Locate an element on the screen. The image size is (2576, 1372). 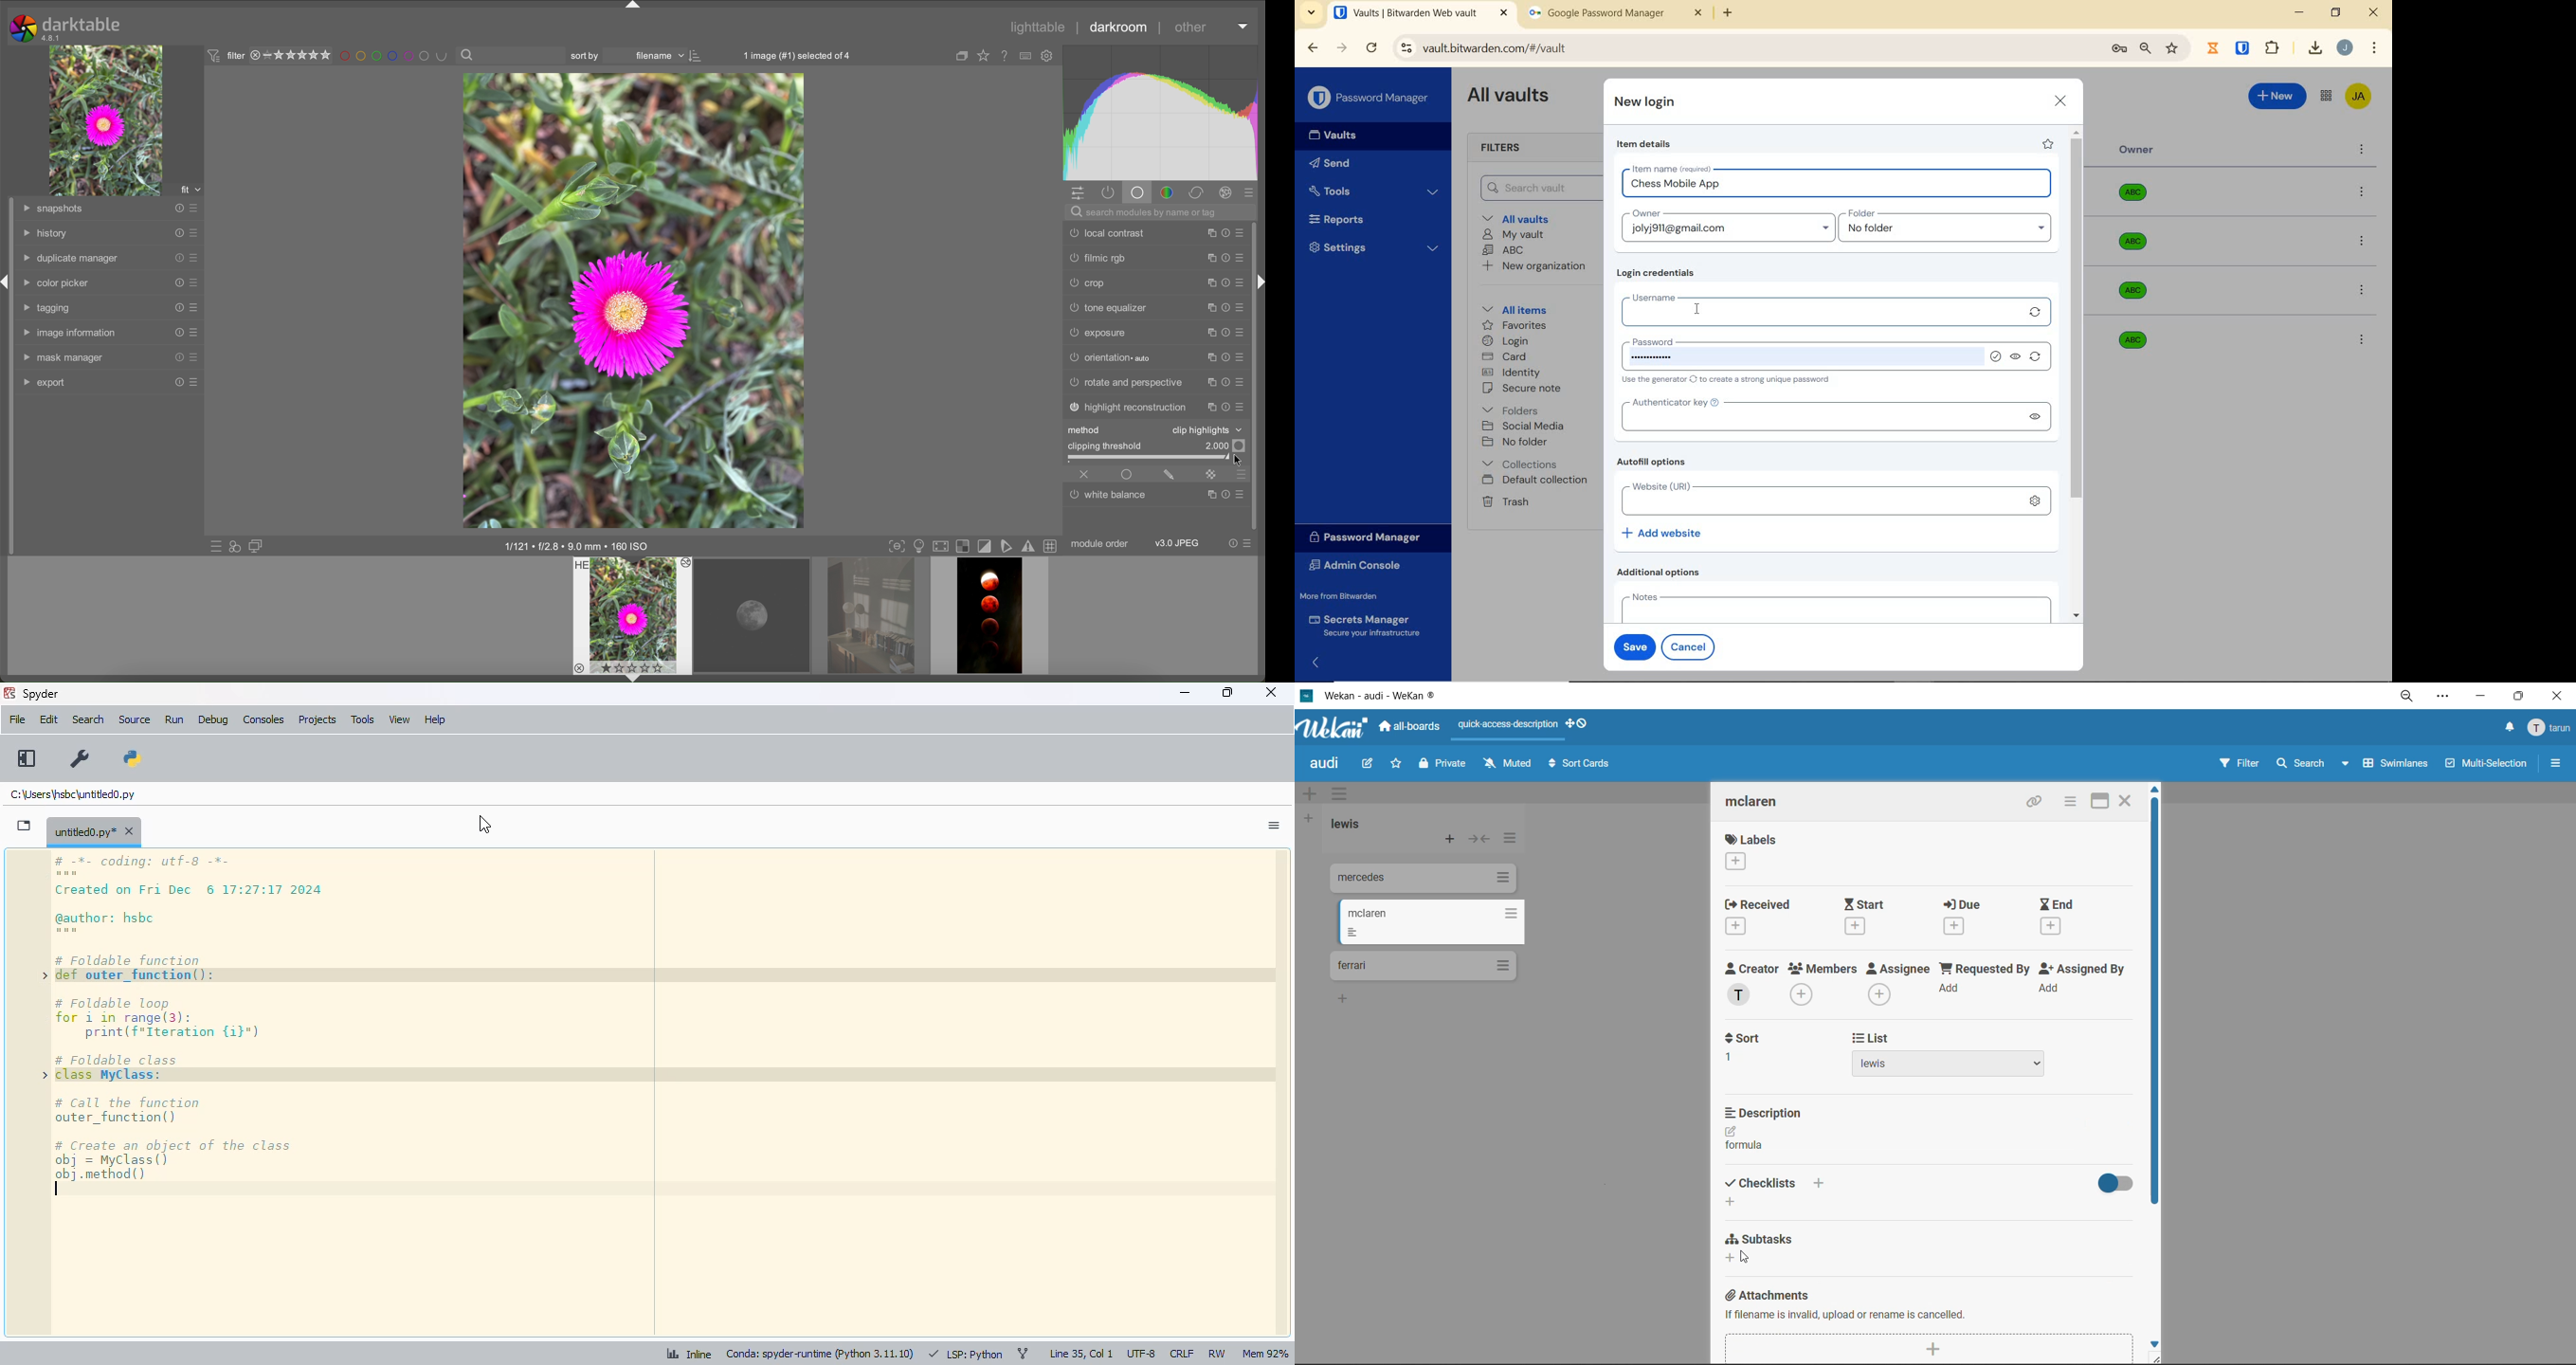
presets is located at coordinates (194, 258).